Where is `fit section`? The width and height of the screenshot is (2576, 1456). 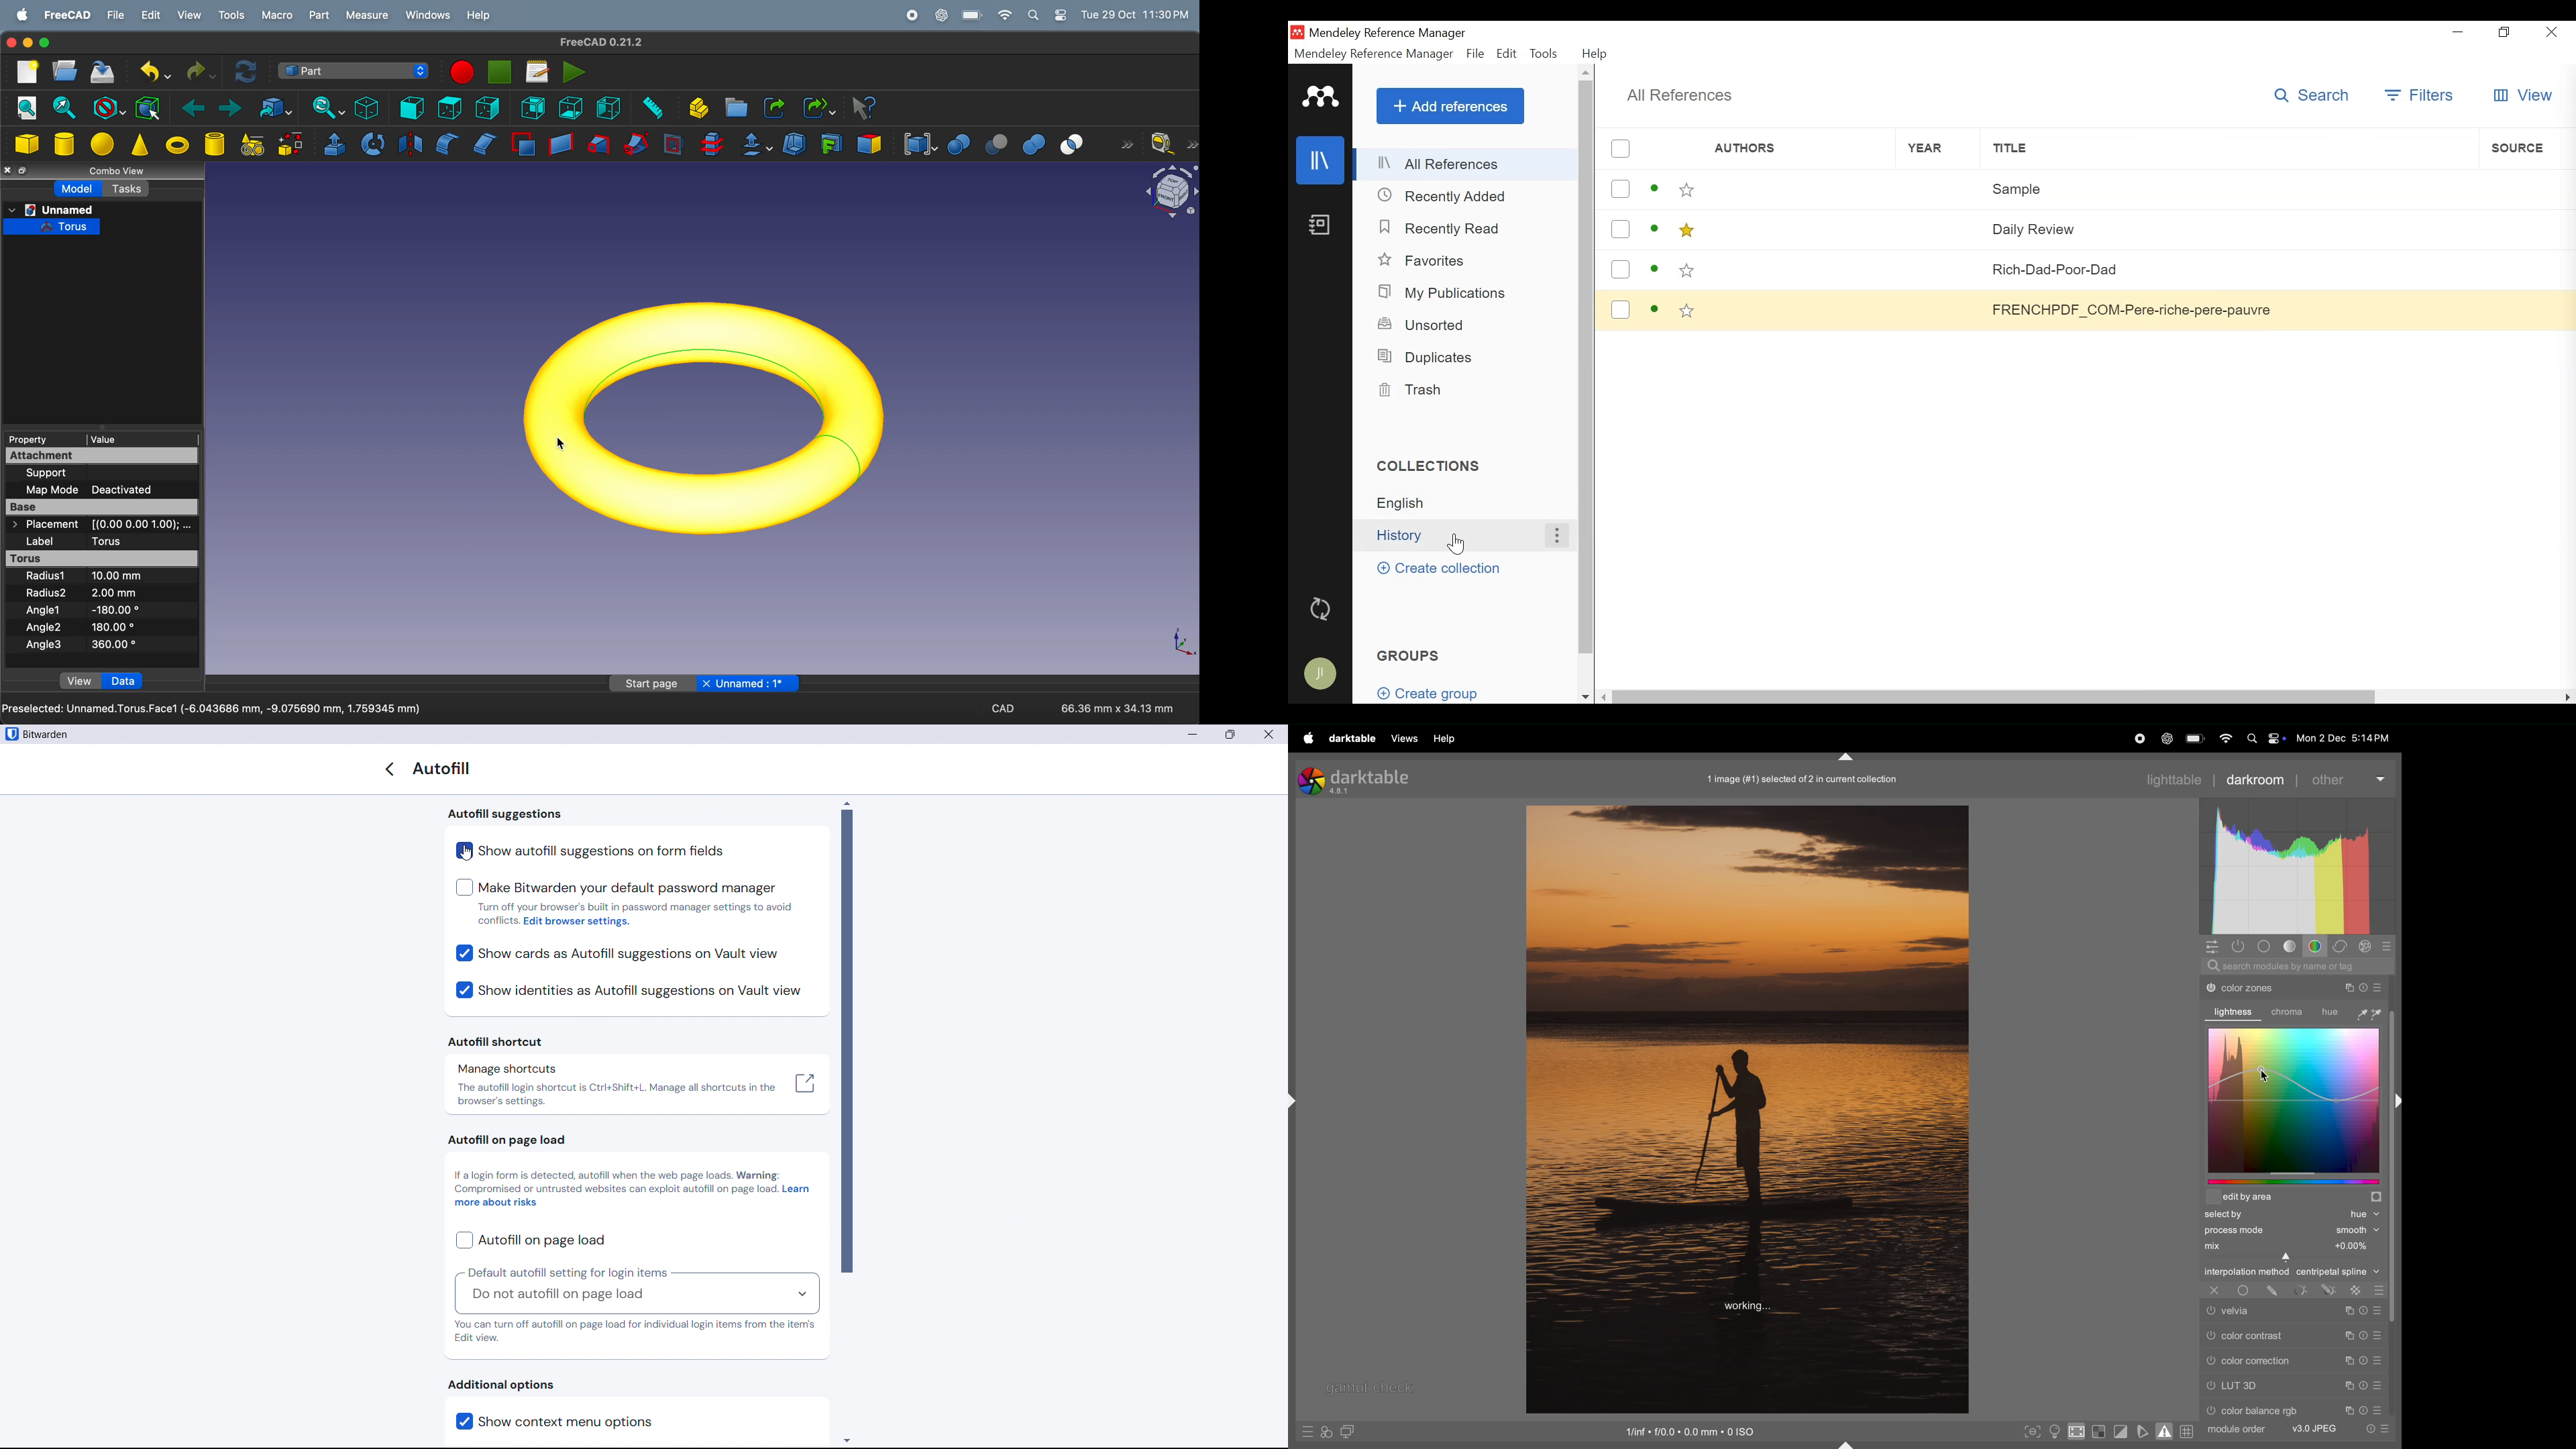
fit section is located at coordinates (61, 109).